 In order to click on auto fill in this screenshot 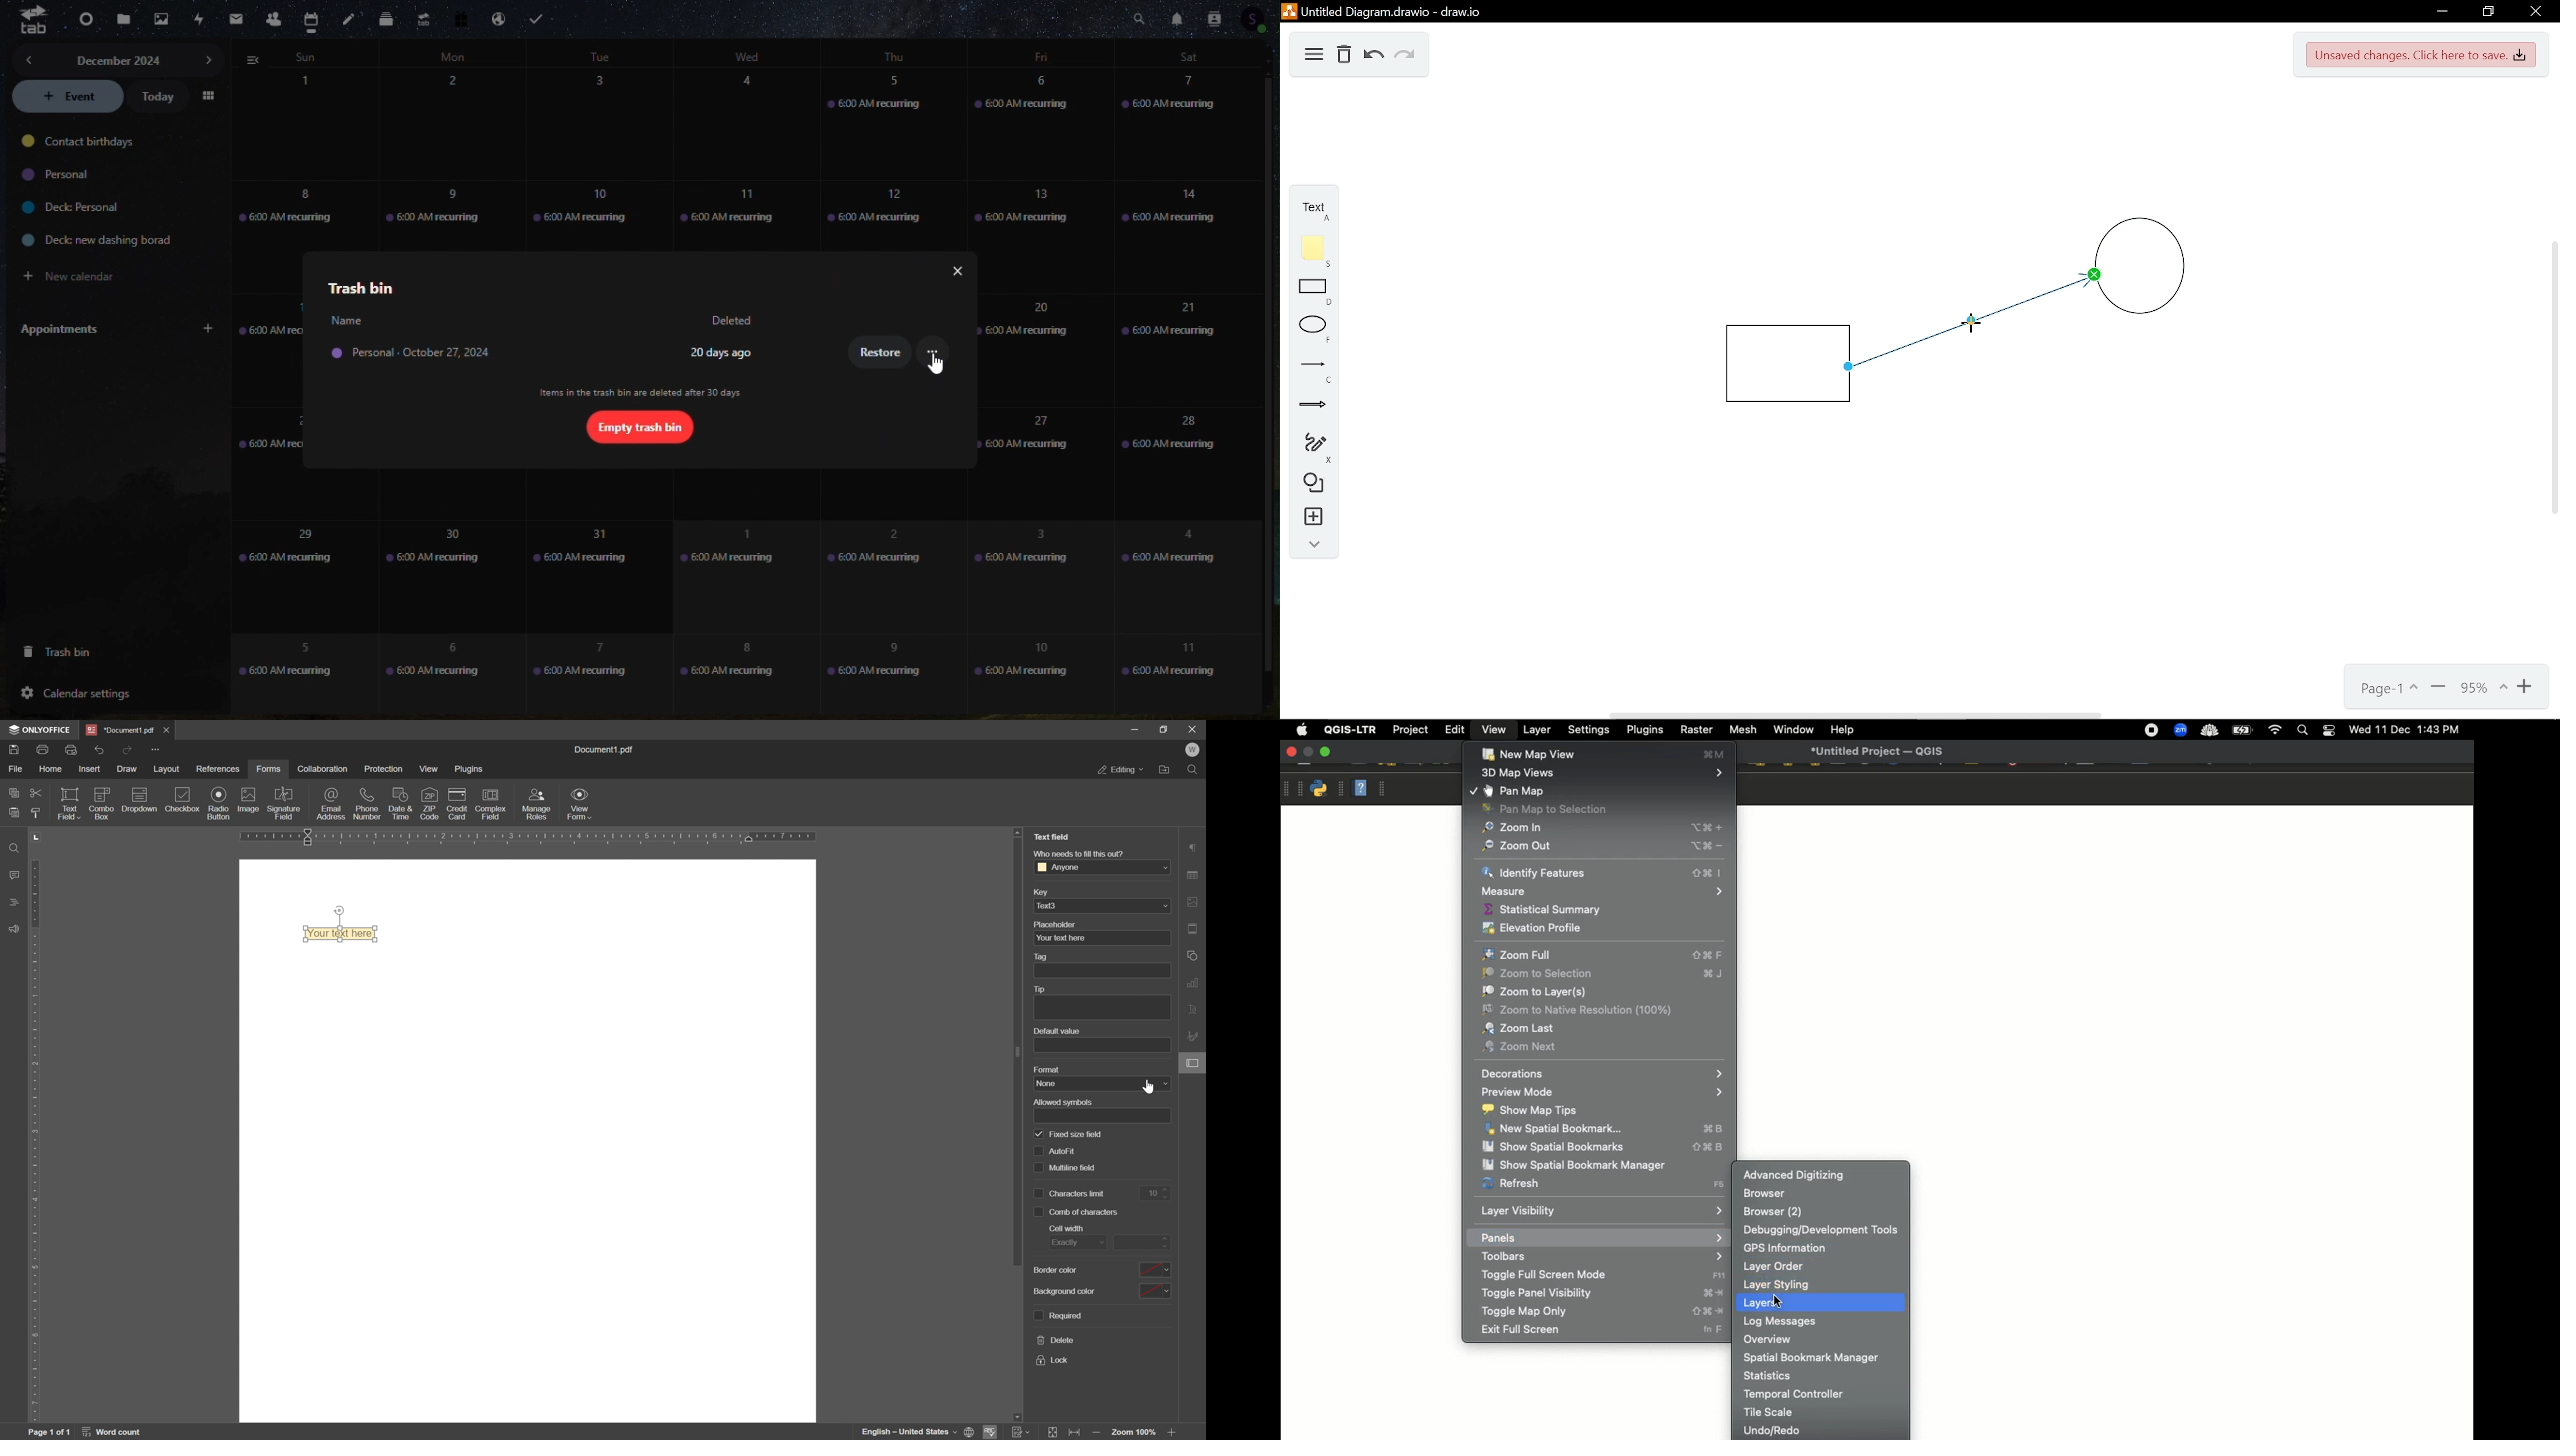, I will do `click(1067, 1152)`.